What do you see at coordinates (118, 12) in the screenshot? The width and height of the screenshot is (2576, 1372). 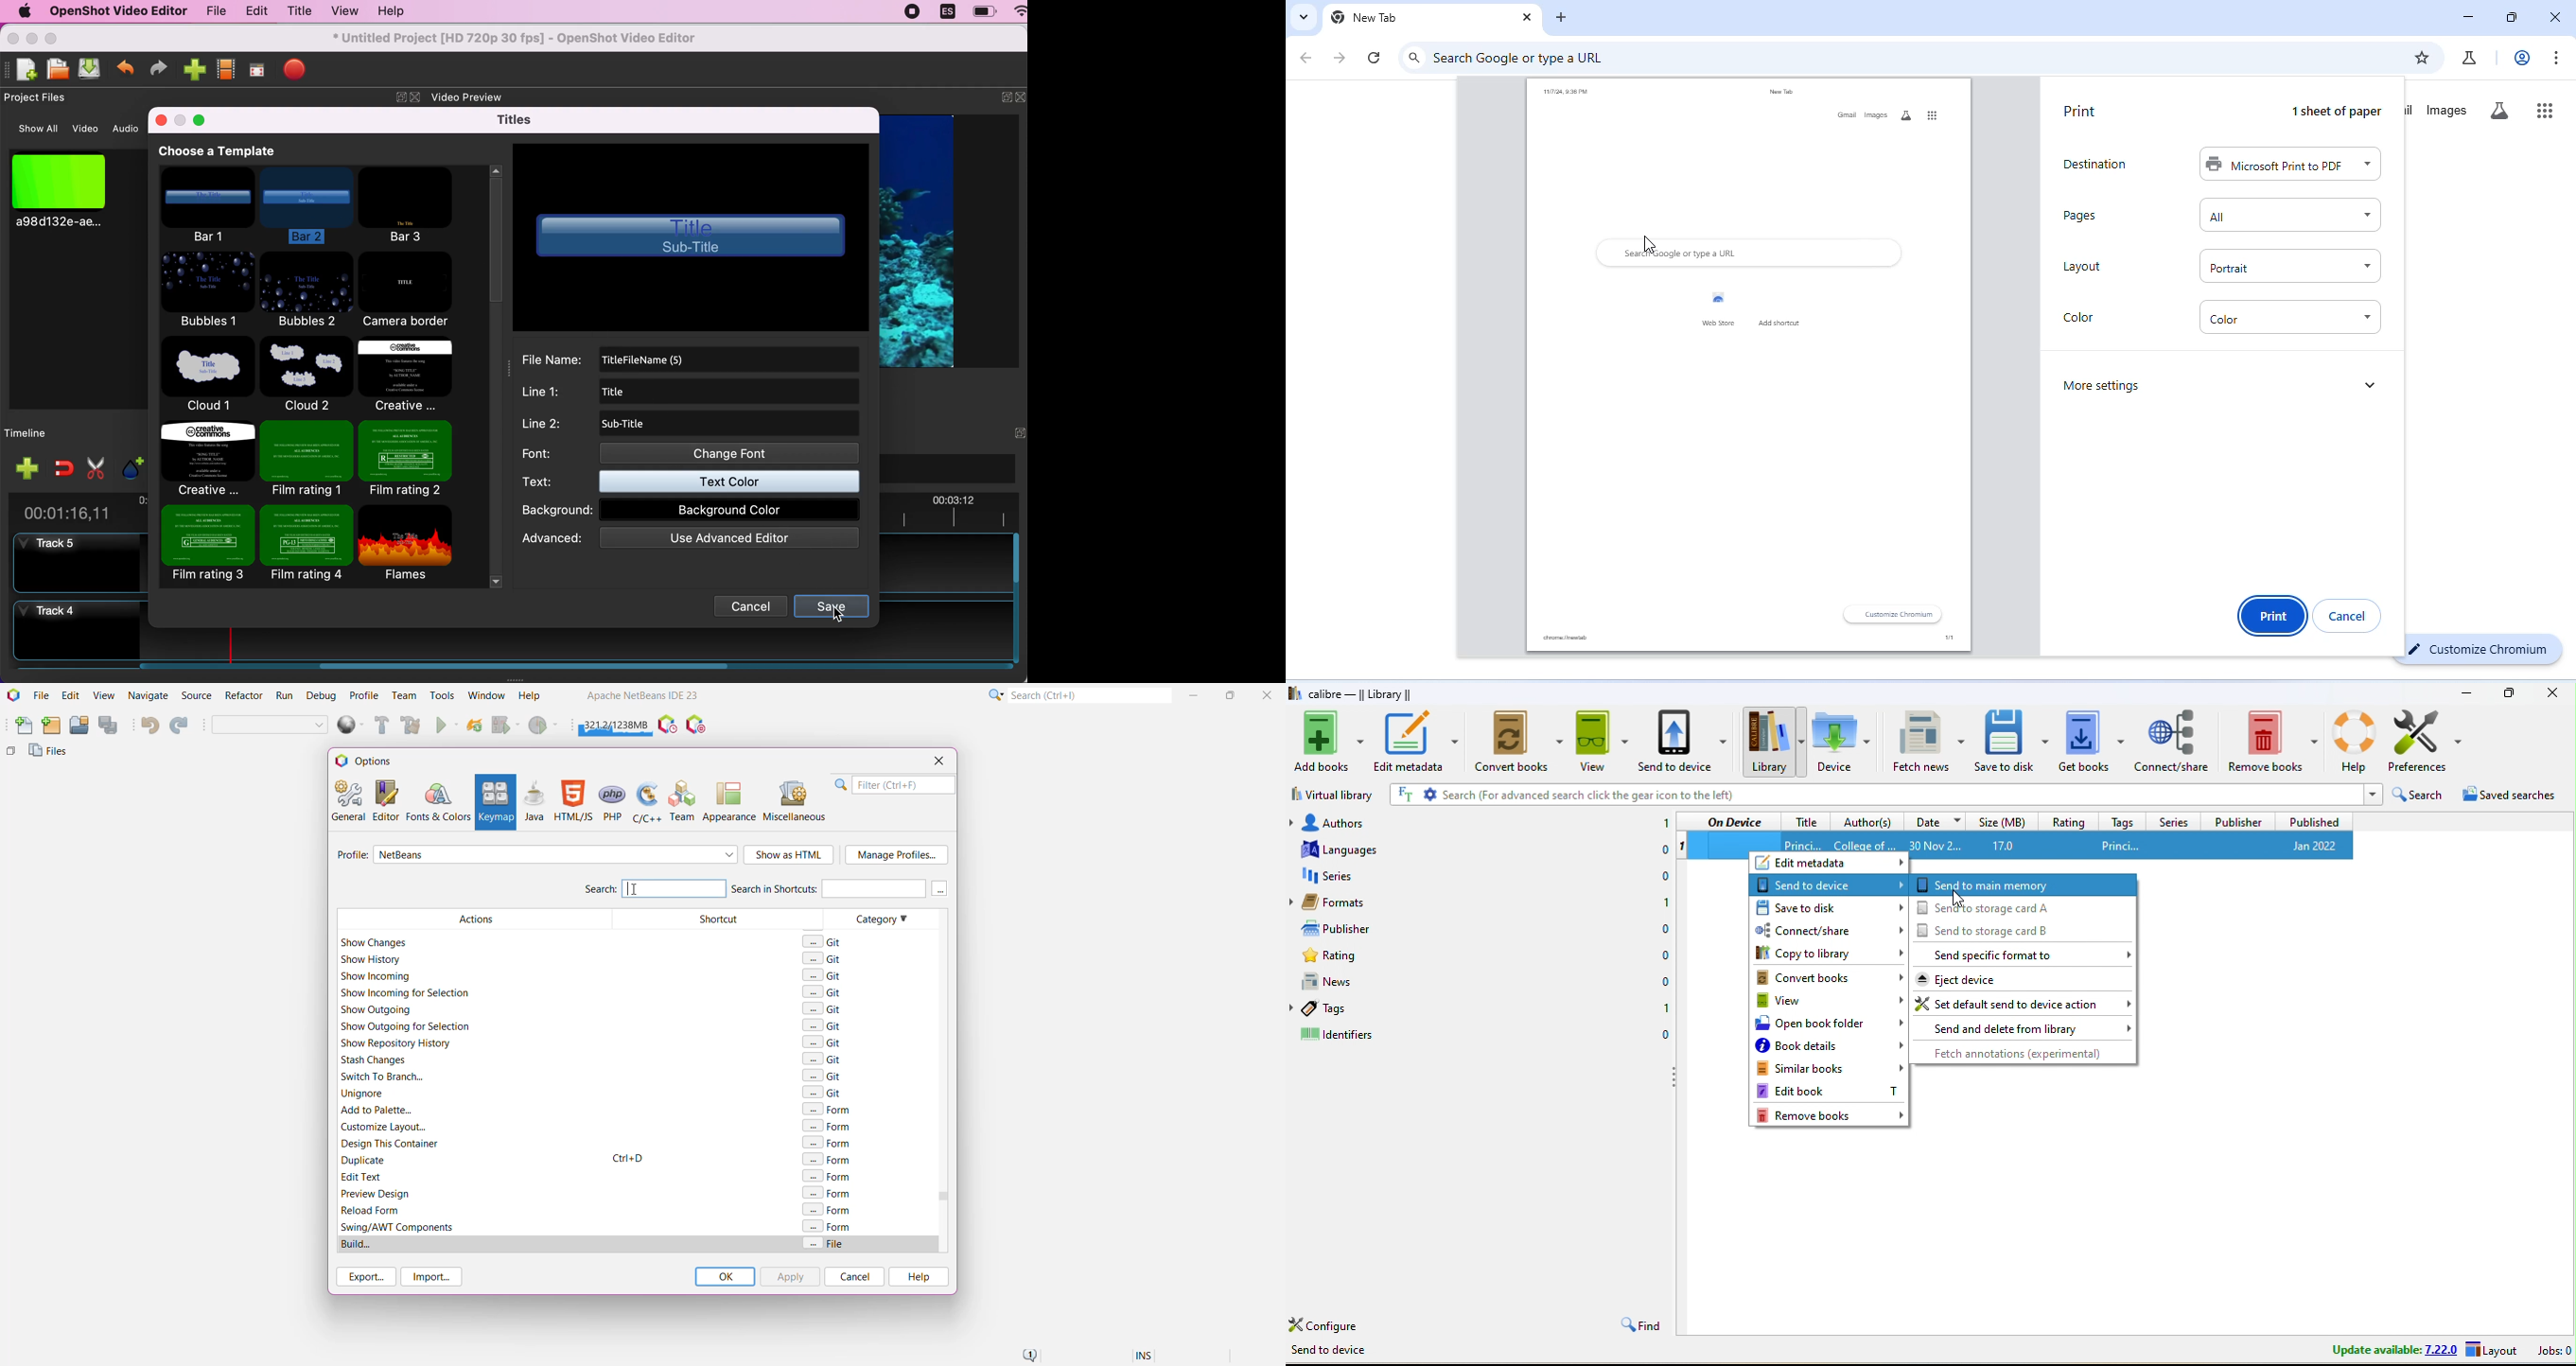 I see `openshot video editor` at bounding box center [118, 12].